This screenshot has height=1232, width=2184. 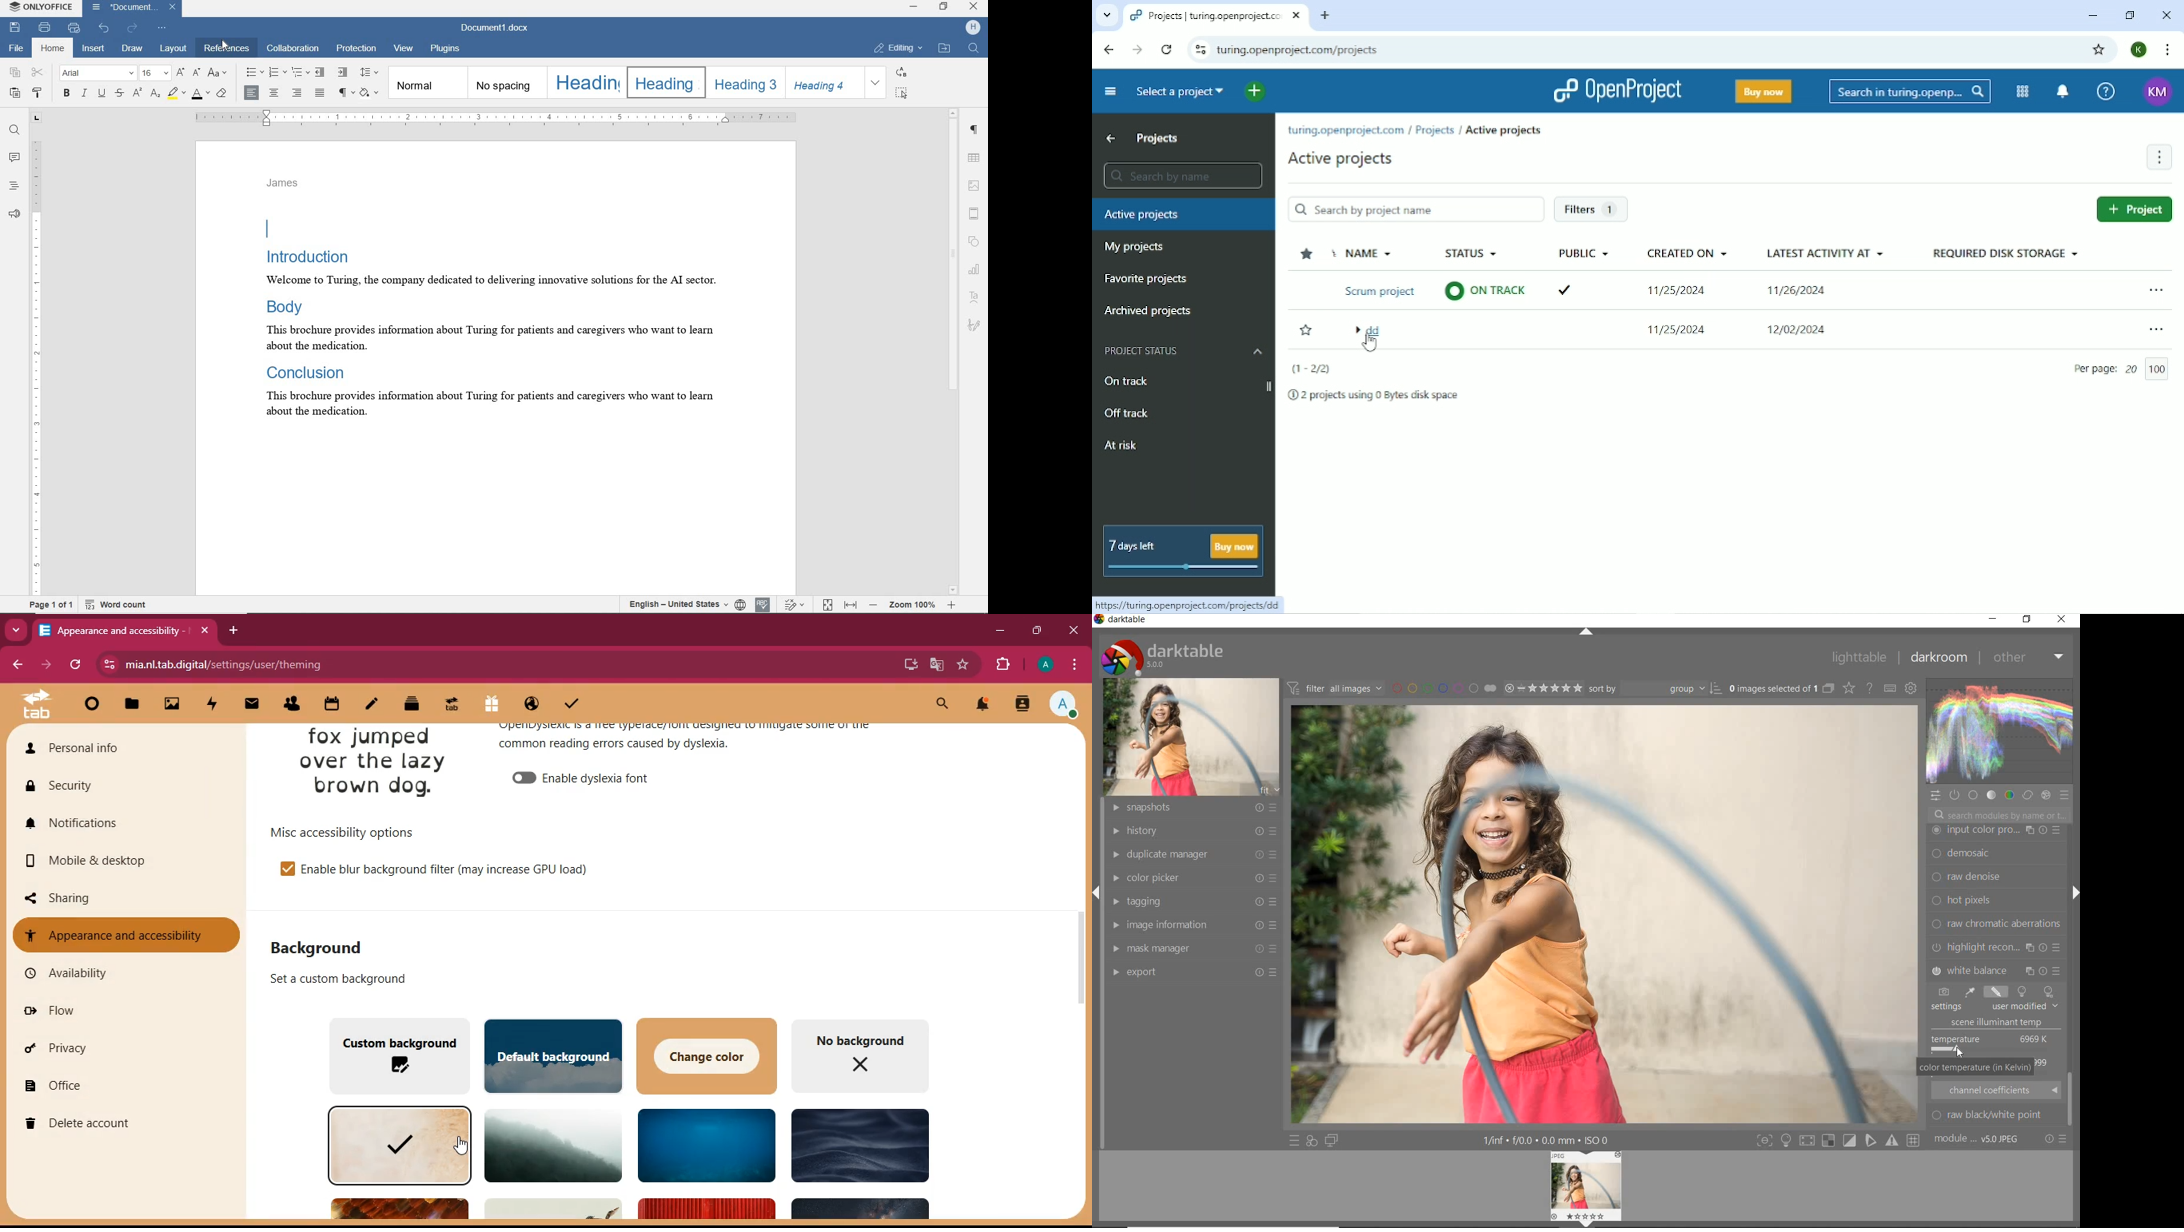 What do you see at coordinates (1294, 1140) in the screenshot?
I see `quick access to preset` at bounding box center [1294, 1140].